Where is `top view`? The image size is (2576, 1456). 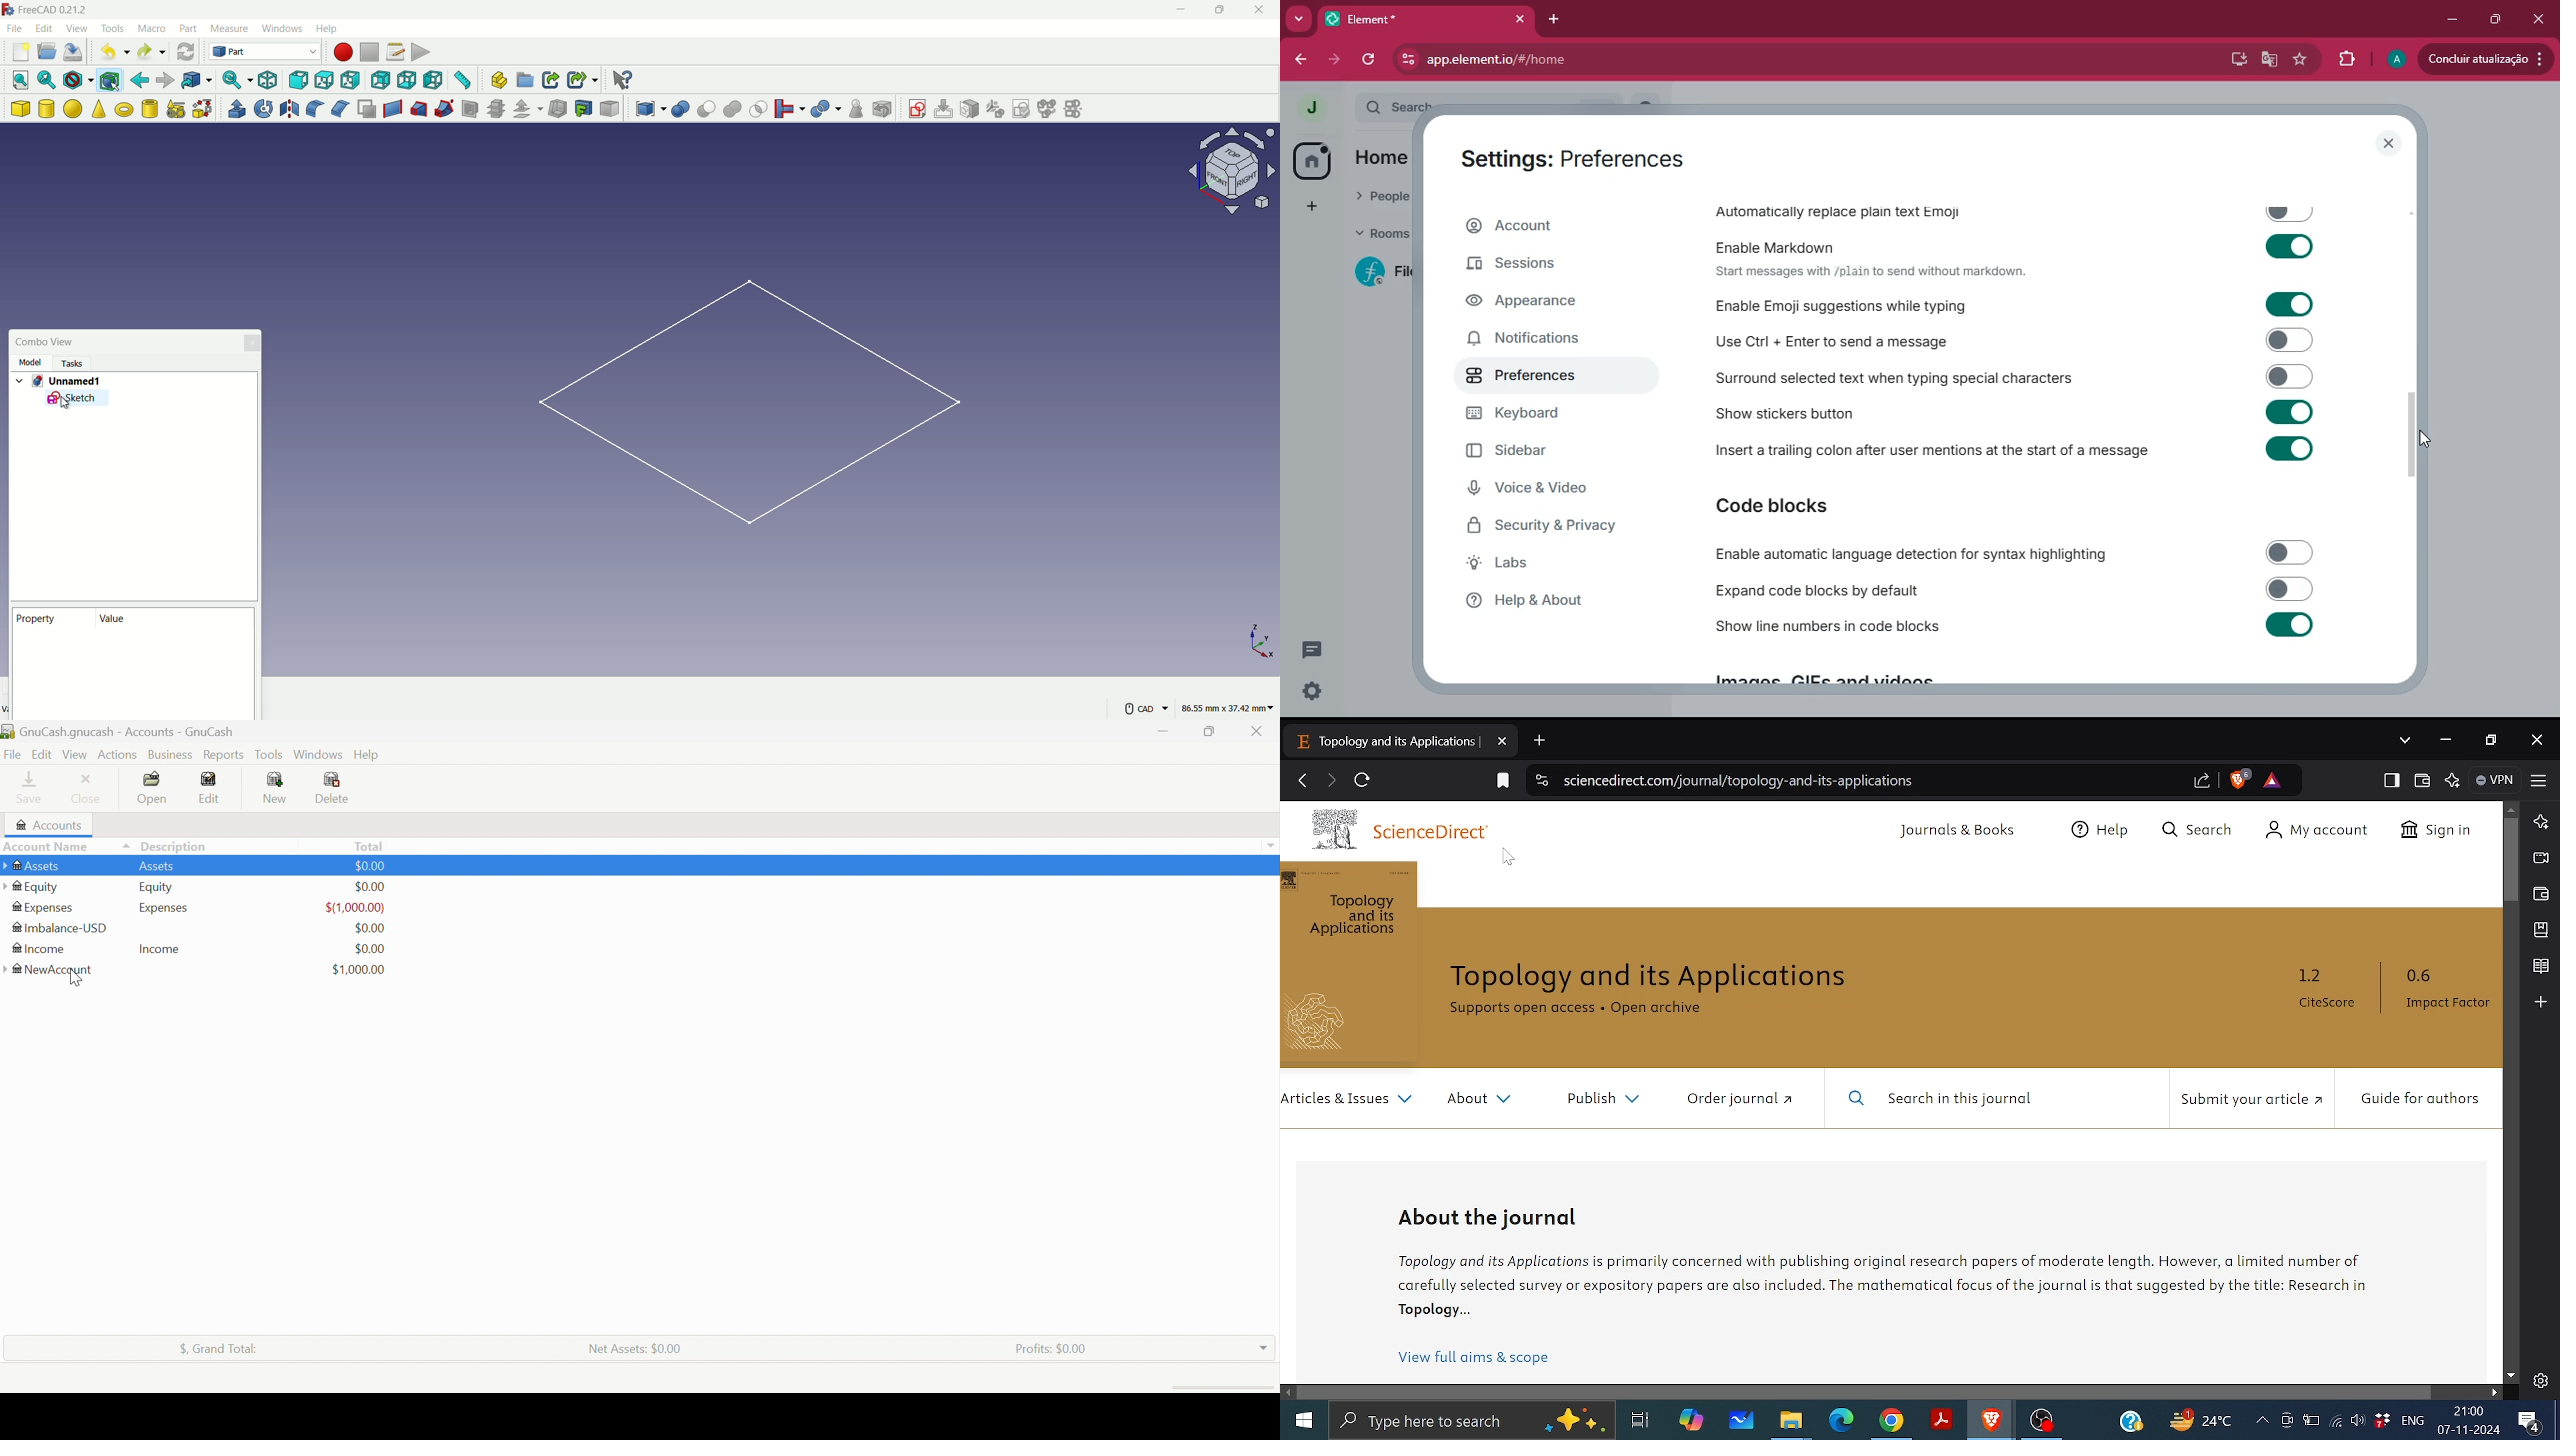 top view is located at coordinates (323, 79).